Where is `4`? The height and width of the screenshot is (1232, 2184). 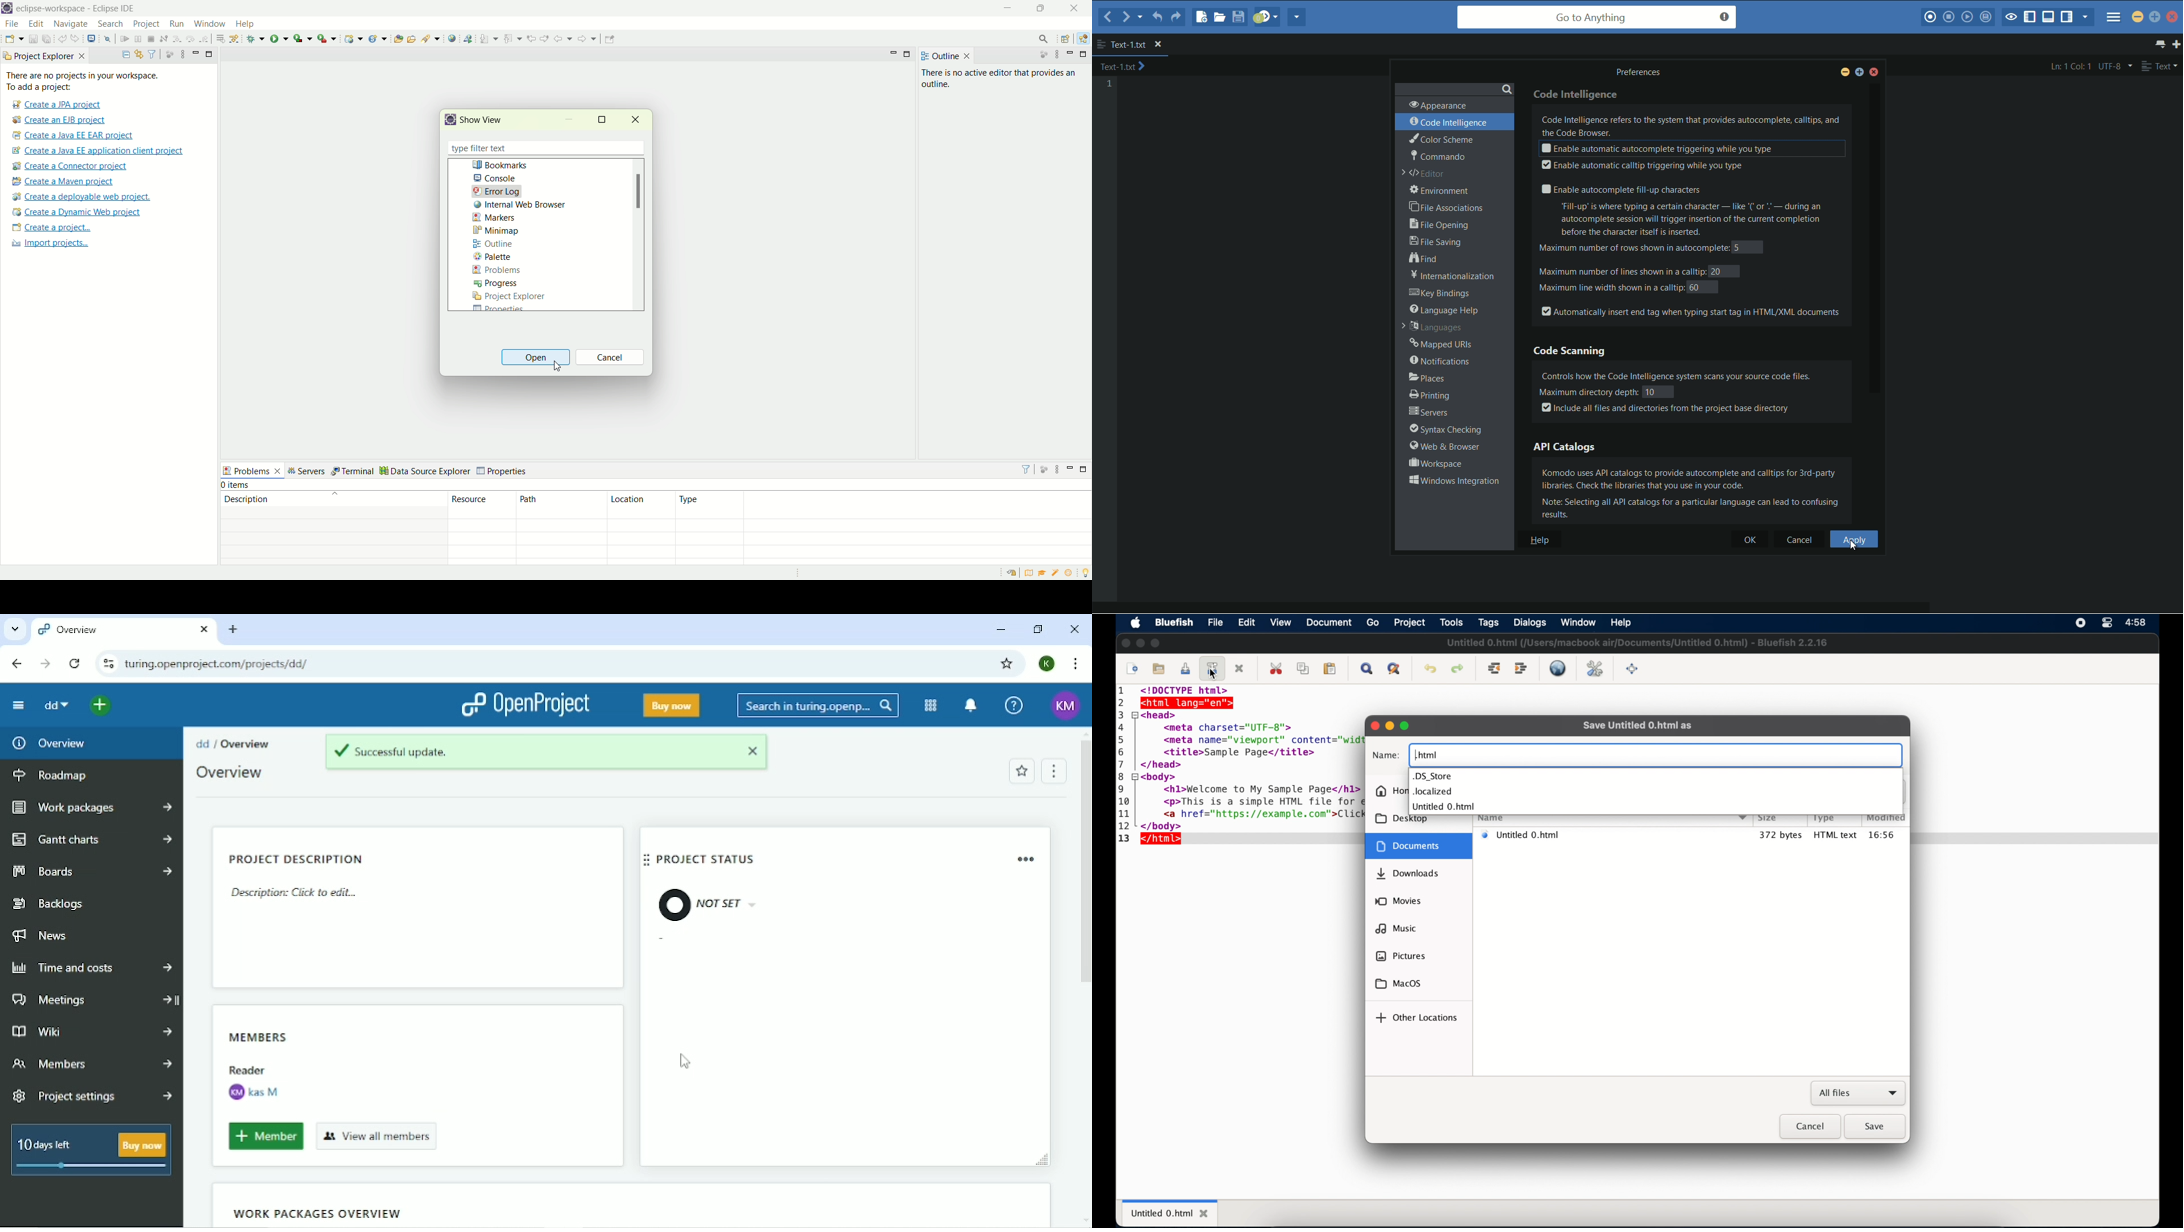 4 is located at coordinates (1122, 727).